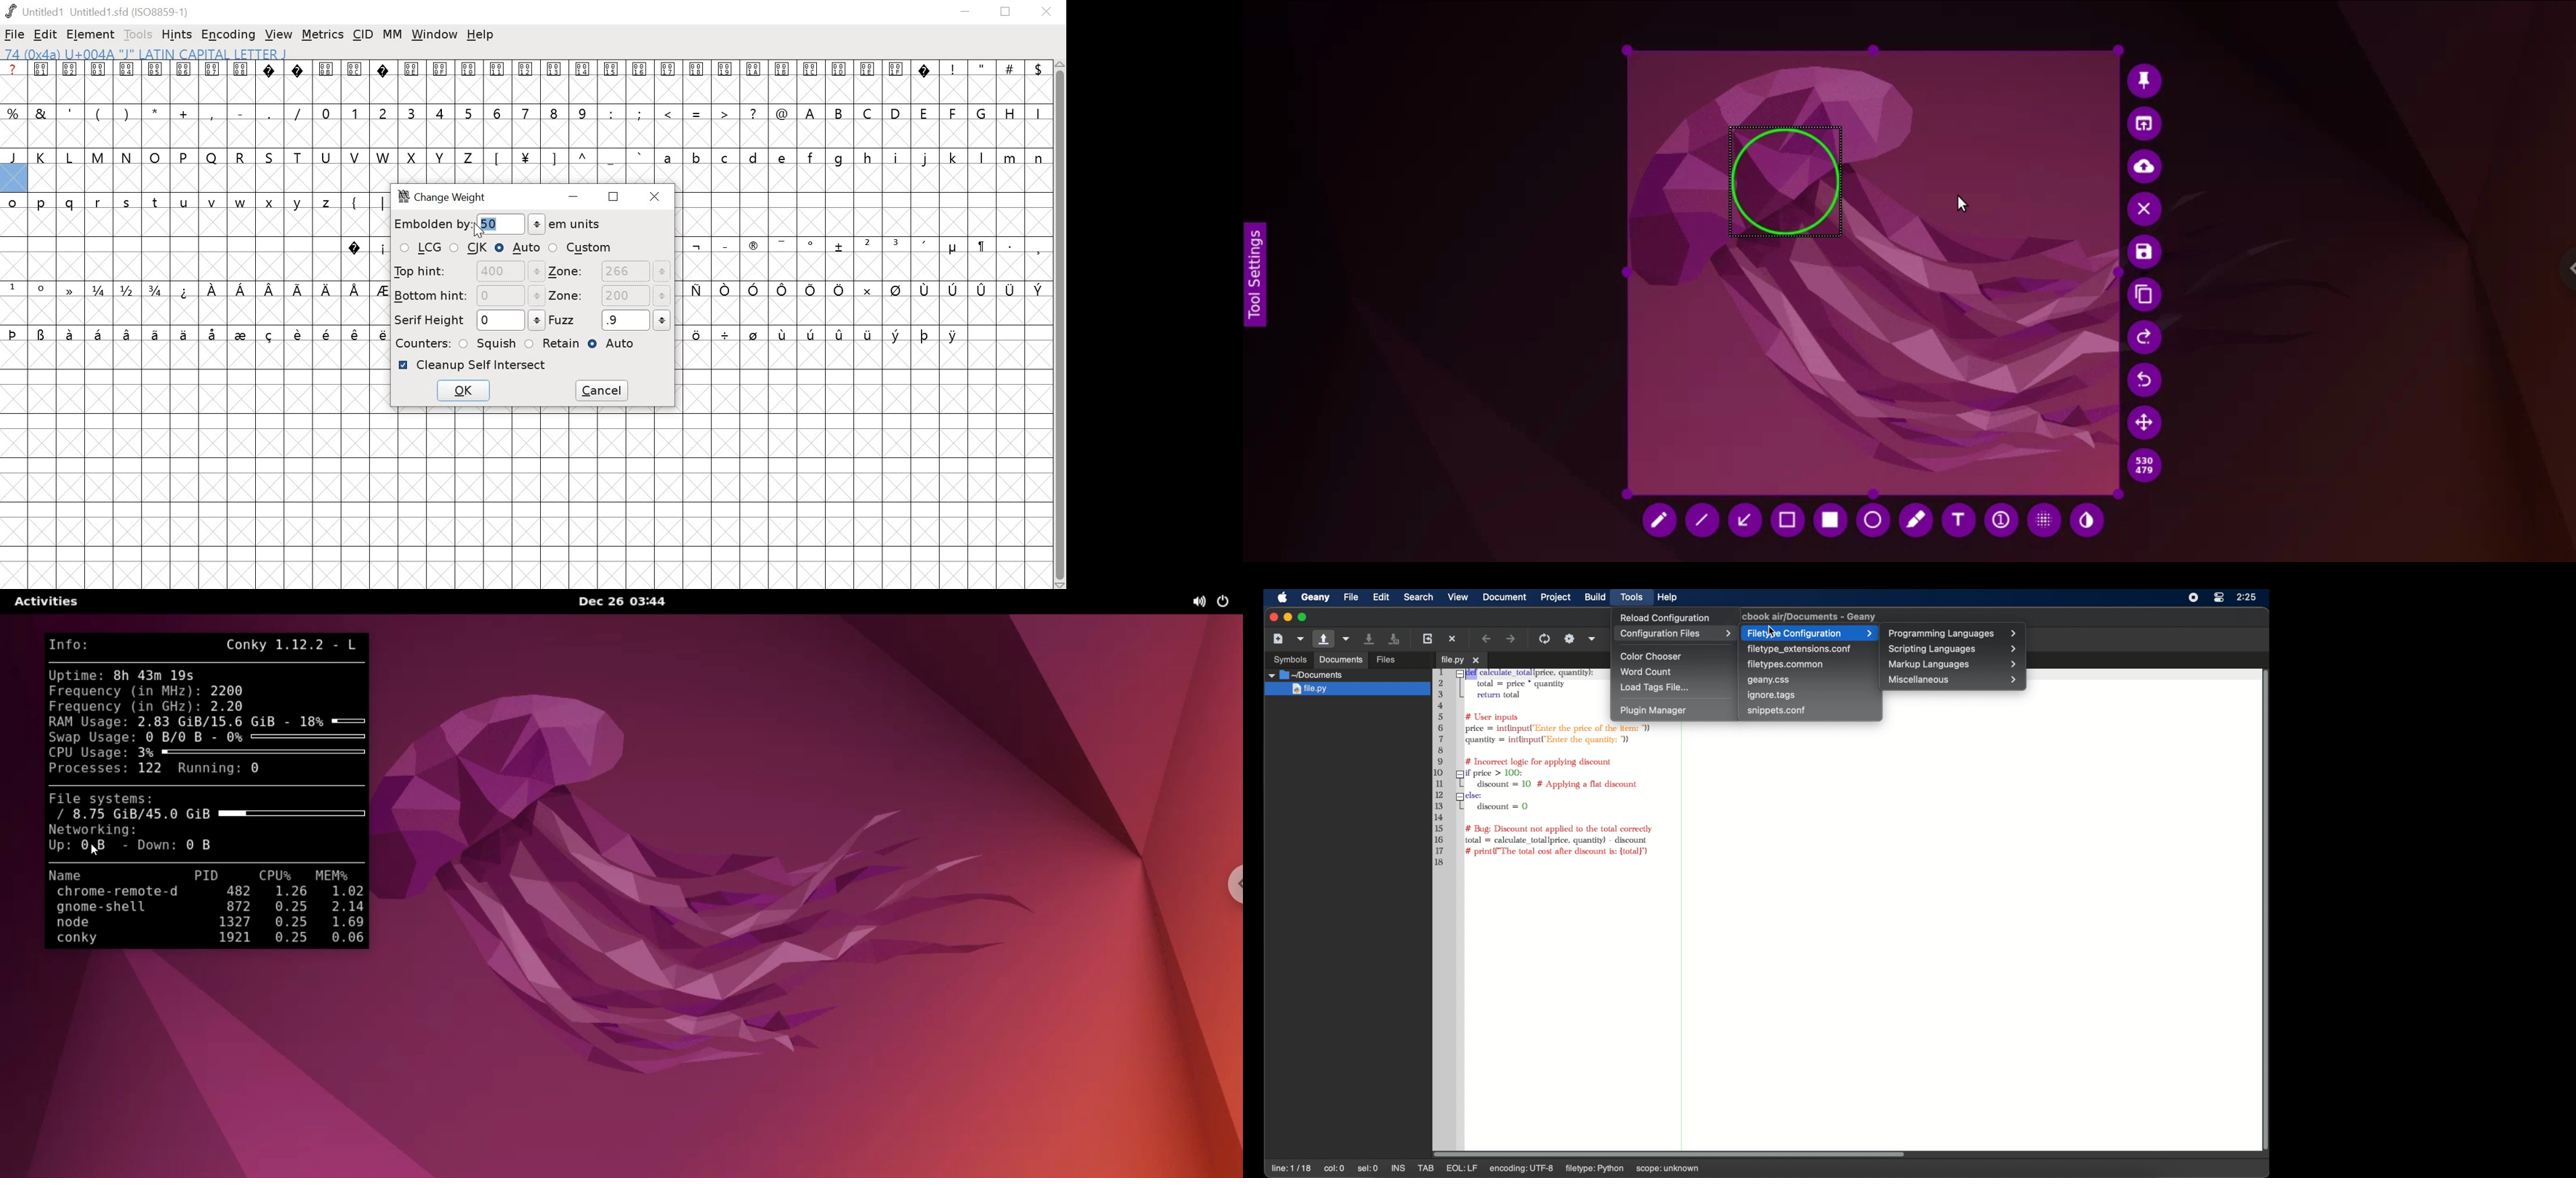 The height and width of the screenshot is (1204, 2576). What do you see at coordinates (322, 36) in the screenshot?
I see `METRICS` at bounding box center [322, 36].